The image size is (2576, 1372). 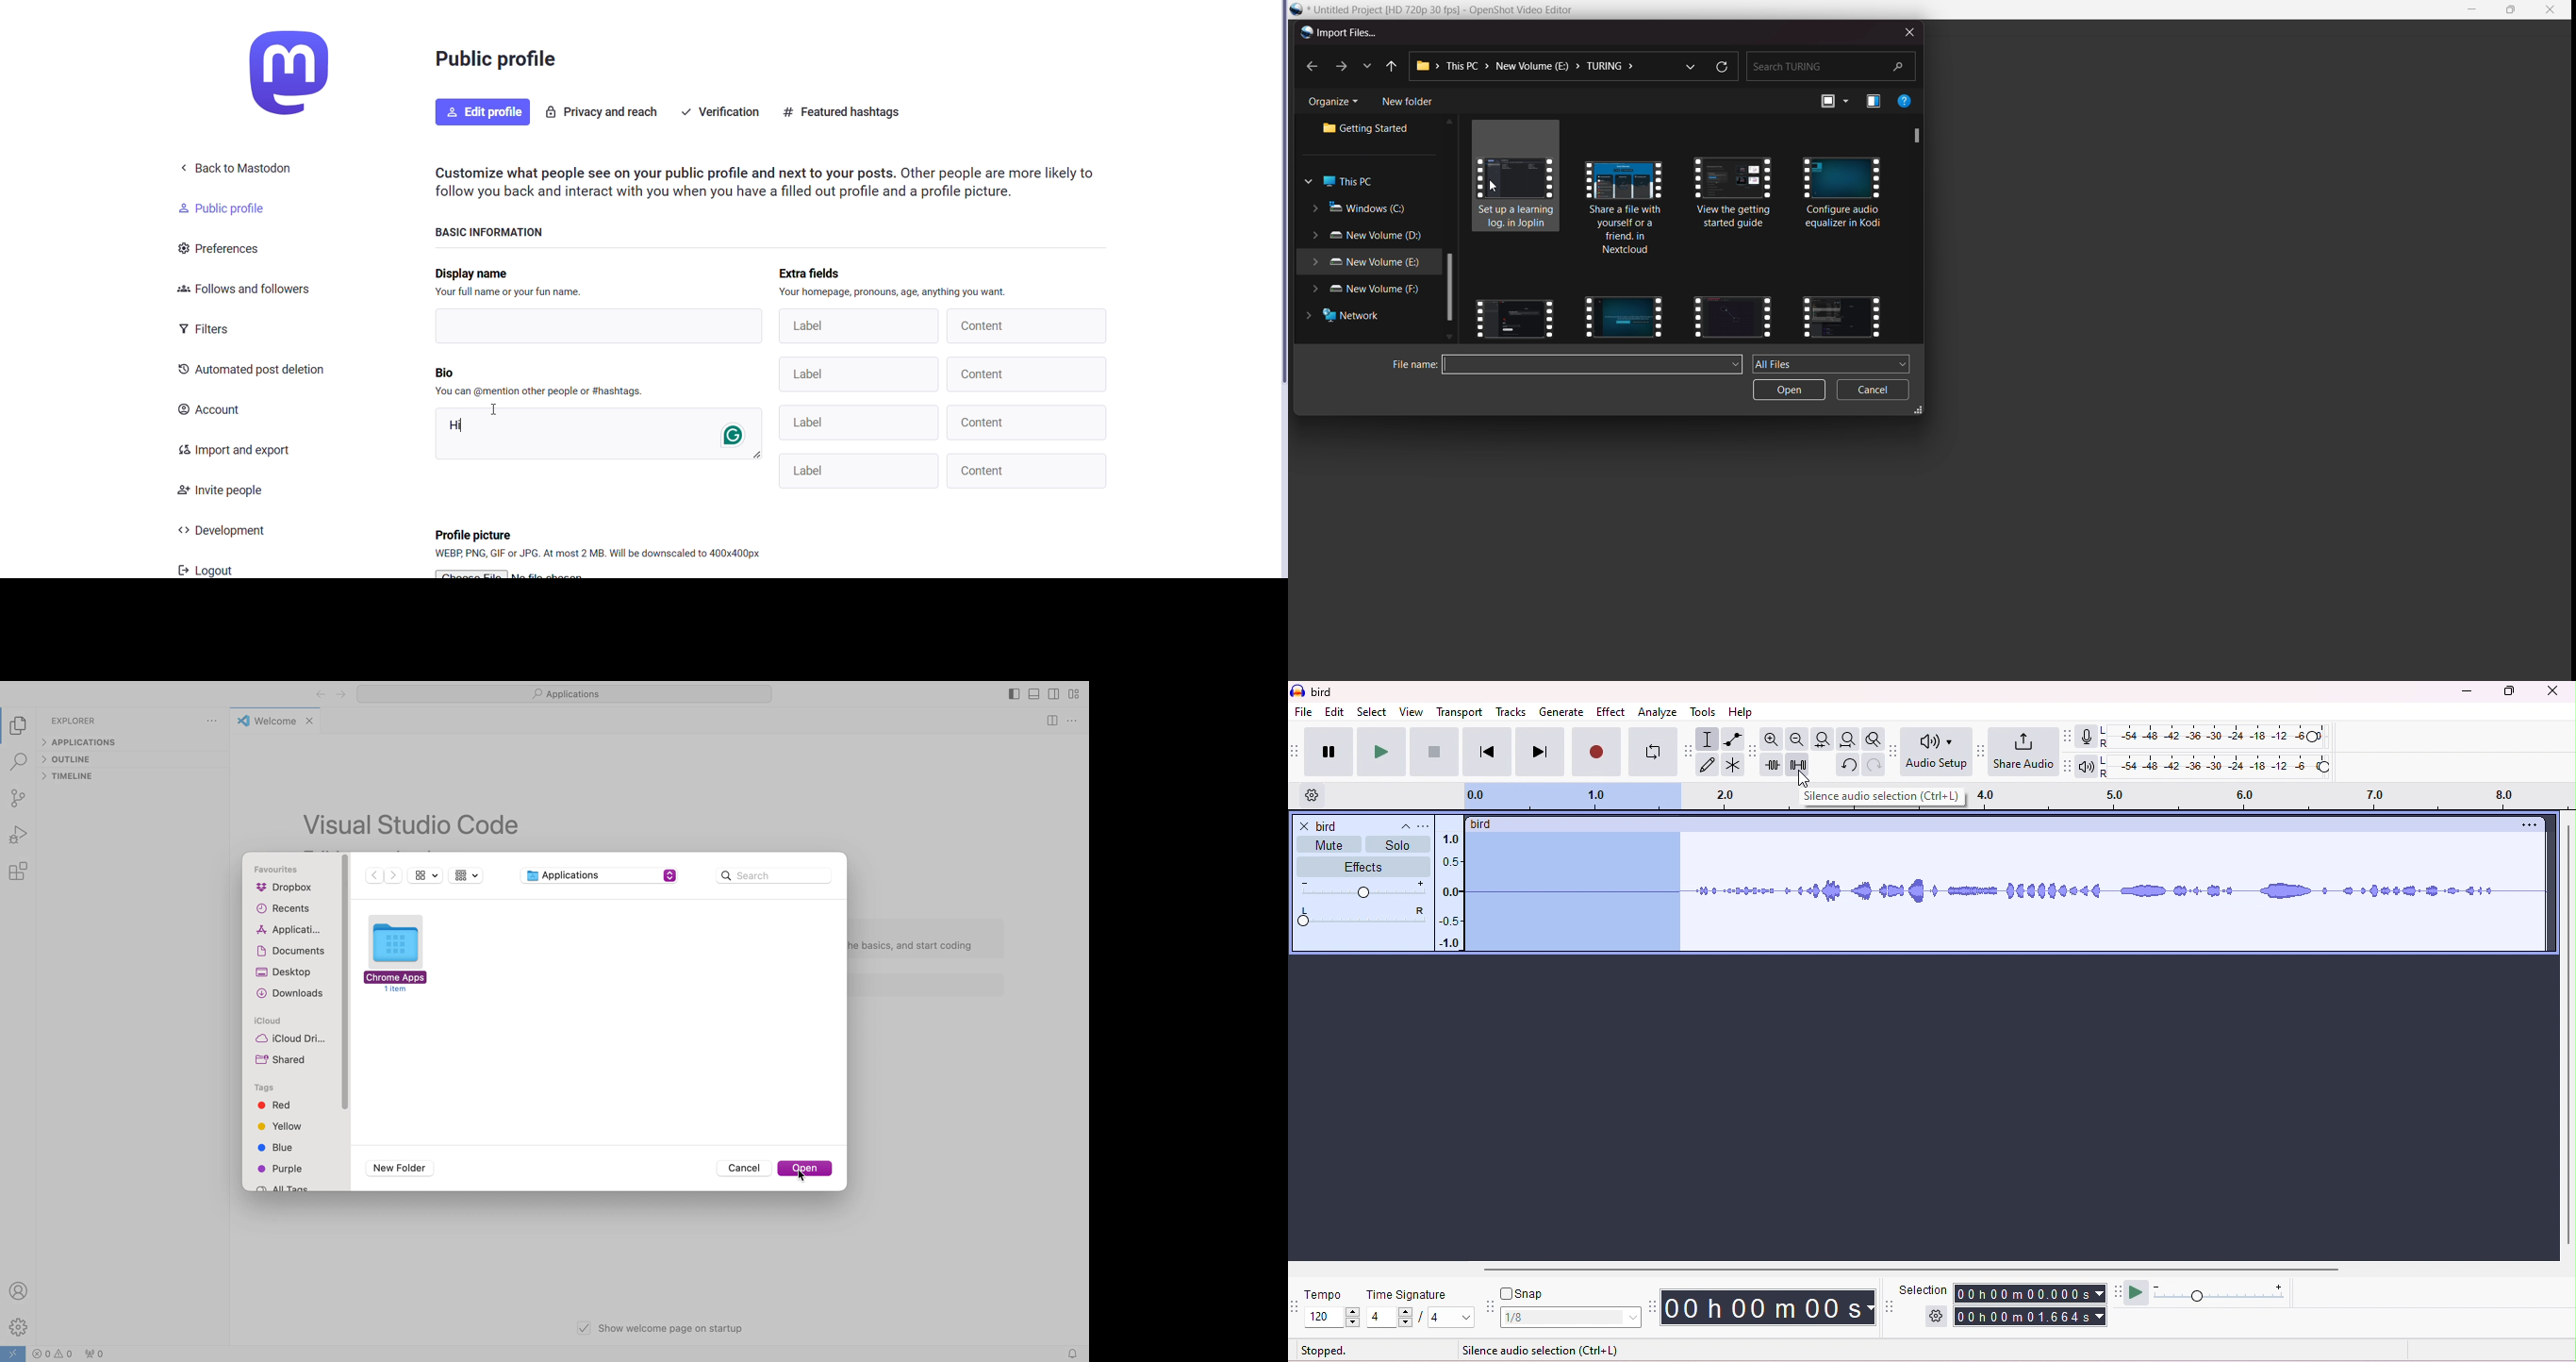 I want to click on Label, so click(x=859, y=424).